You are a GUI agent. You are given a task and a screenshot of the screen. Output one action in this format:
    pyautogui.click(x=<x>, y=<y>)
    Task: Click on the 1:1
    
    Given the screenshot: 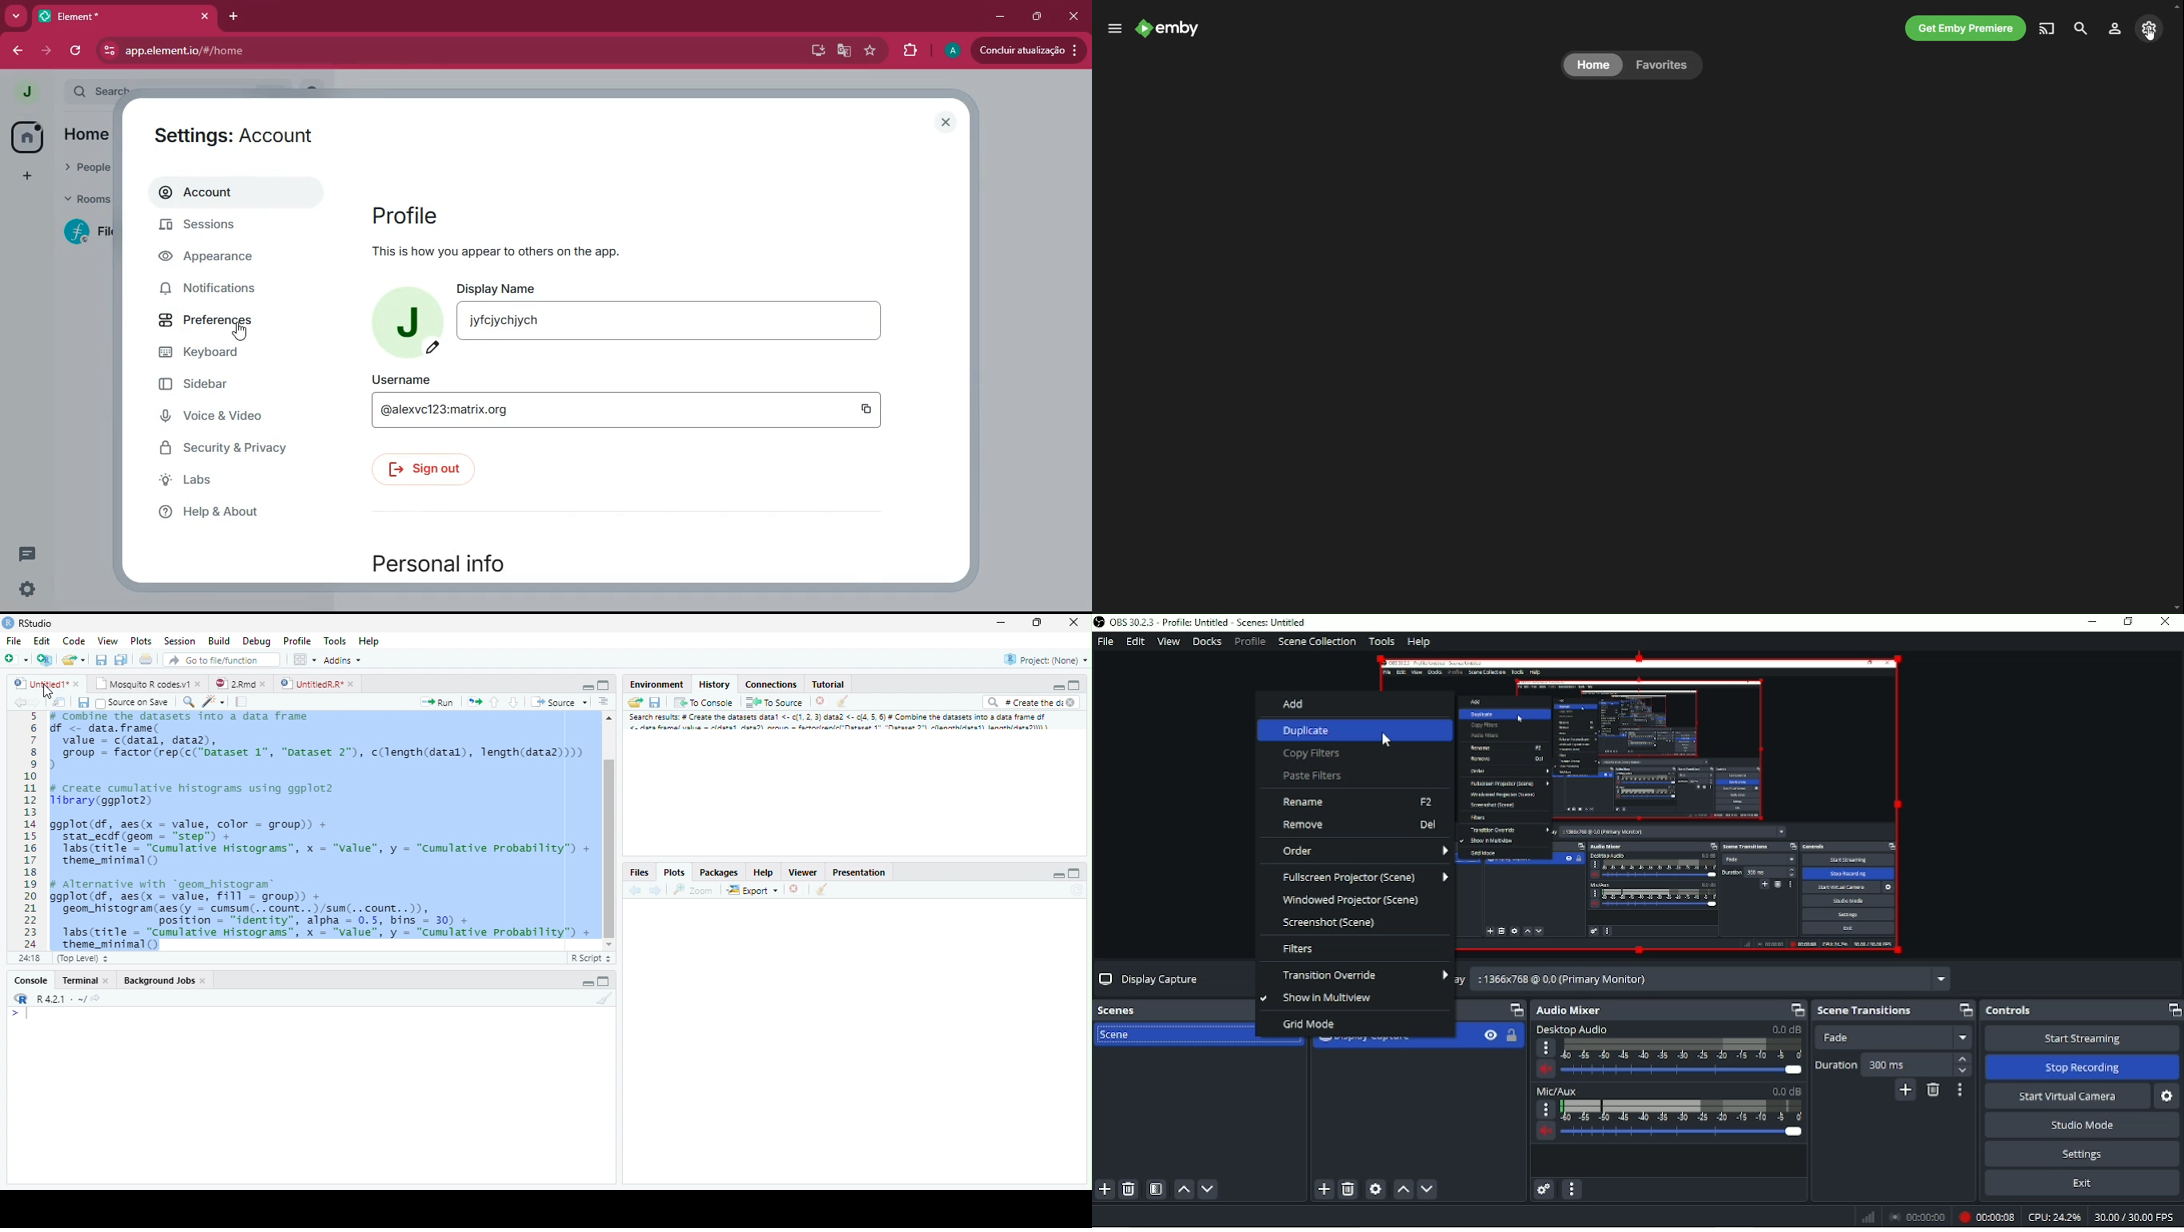 What is the action you would take?
    pyautogui.click(x=33, y=957)
    